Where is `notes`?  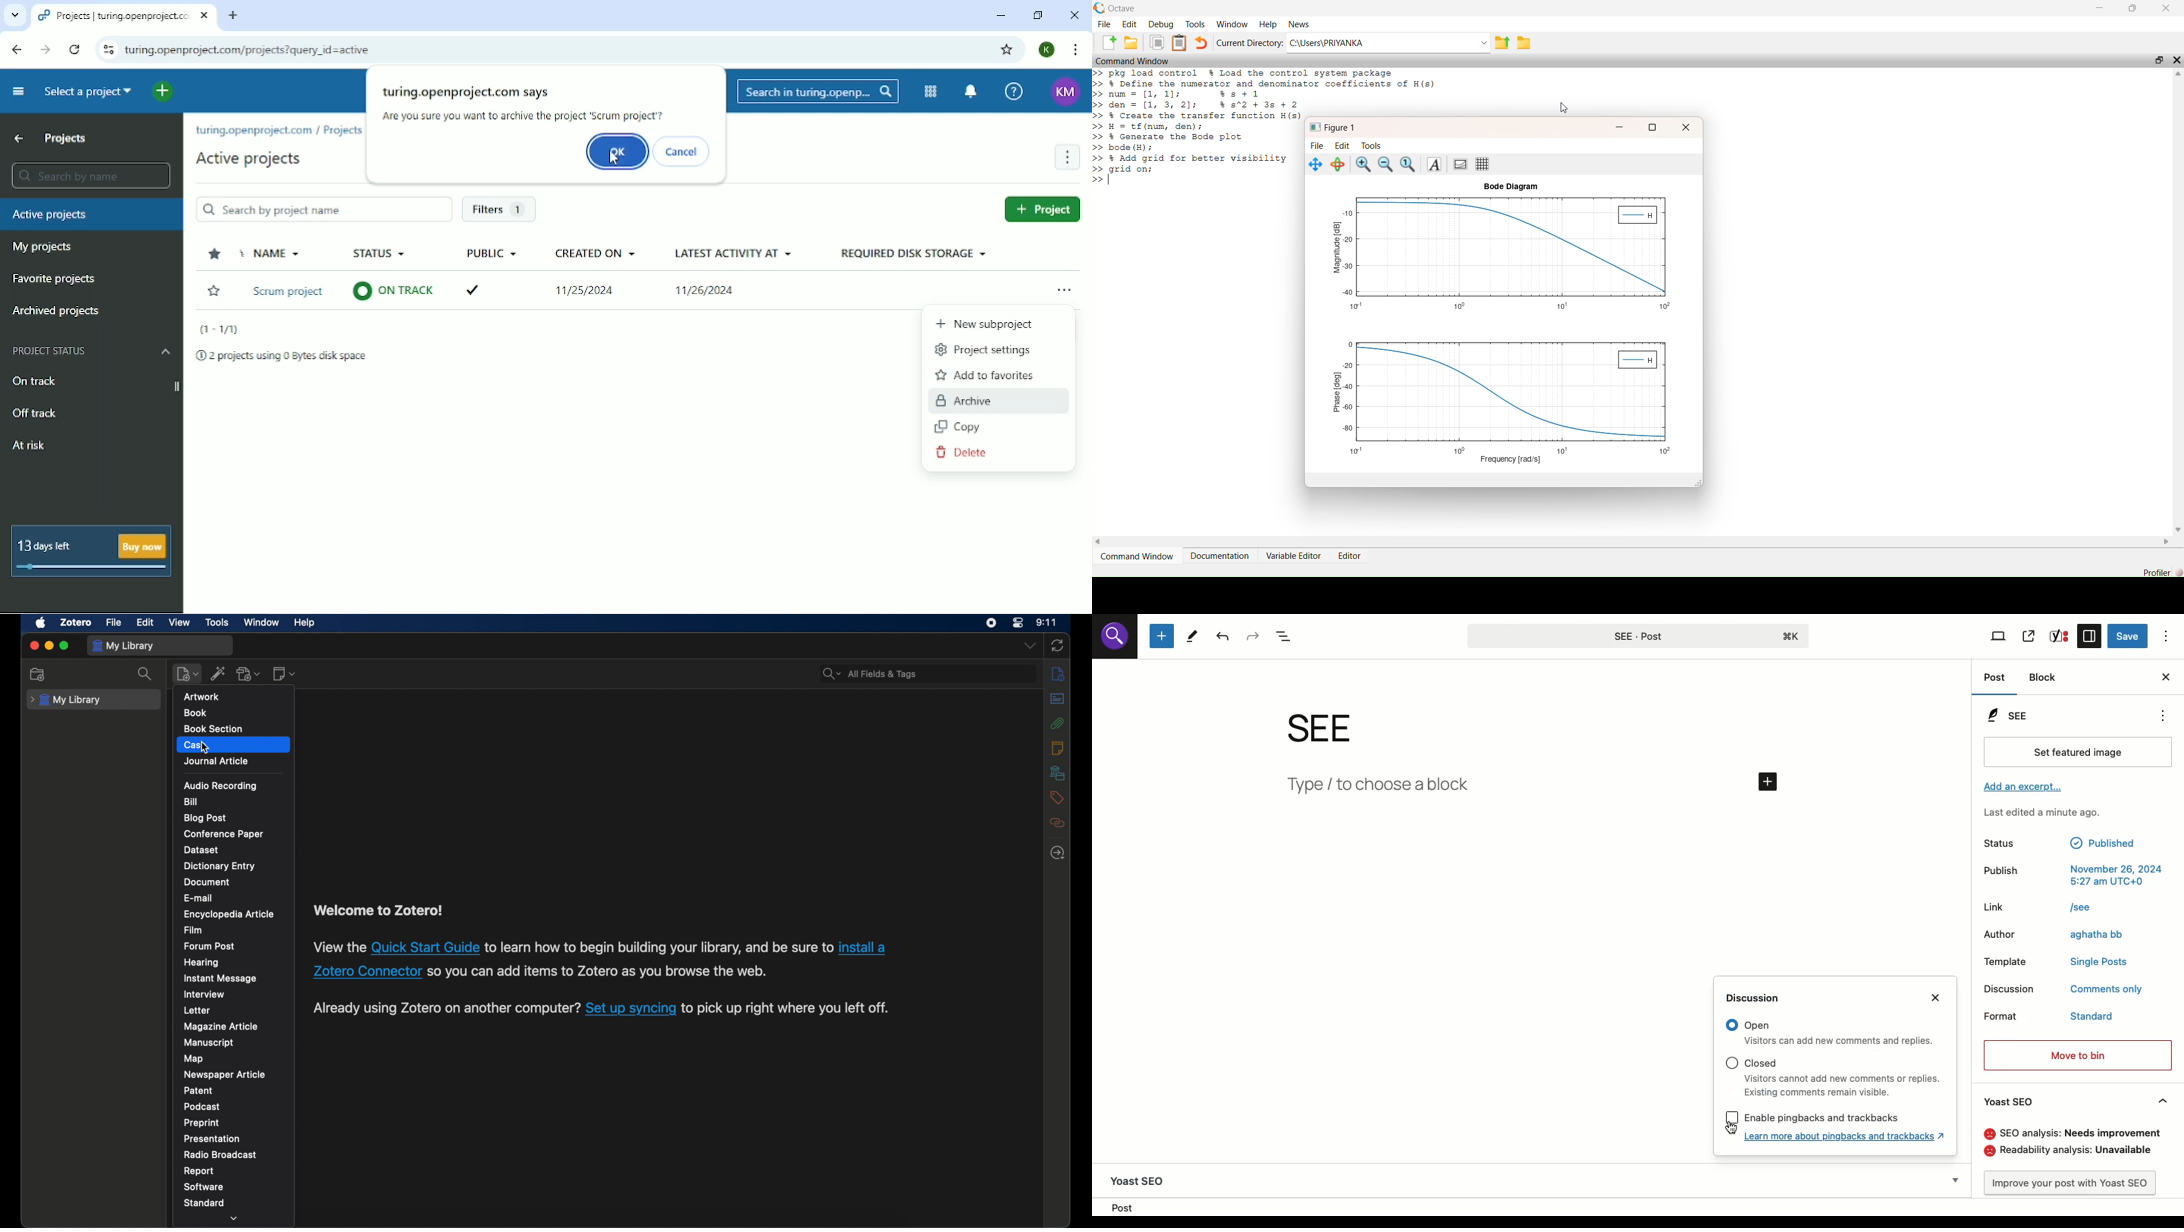
notes is located at coordinates (1057, 749).